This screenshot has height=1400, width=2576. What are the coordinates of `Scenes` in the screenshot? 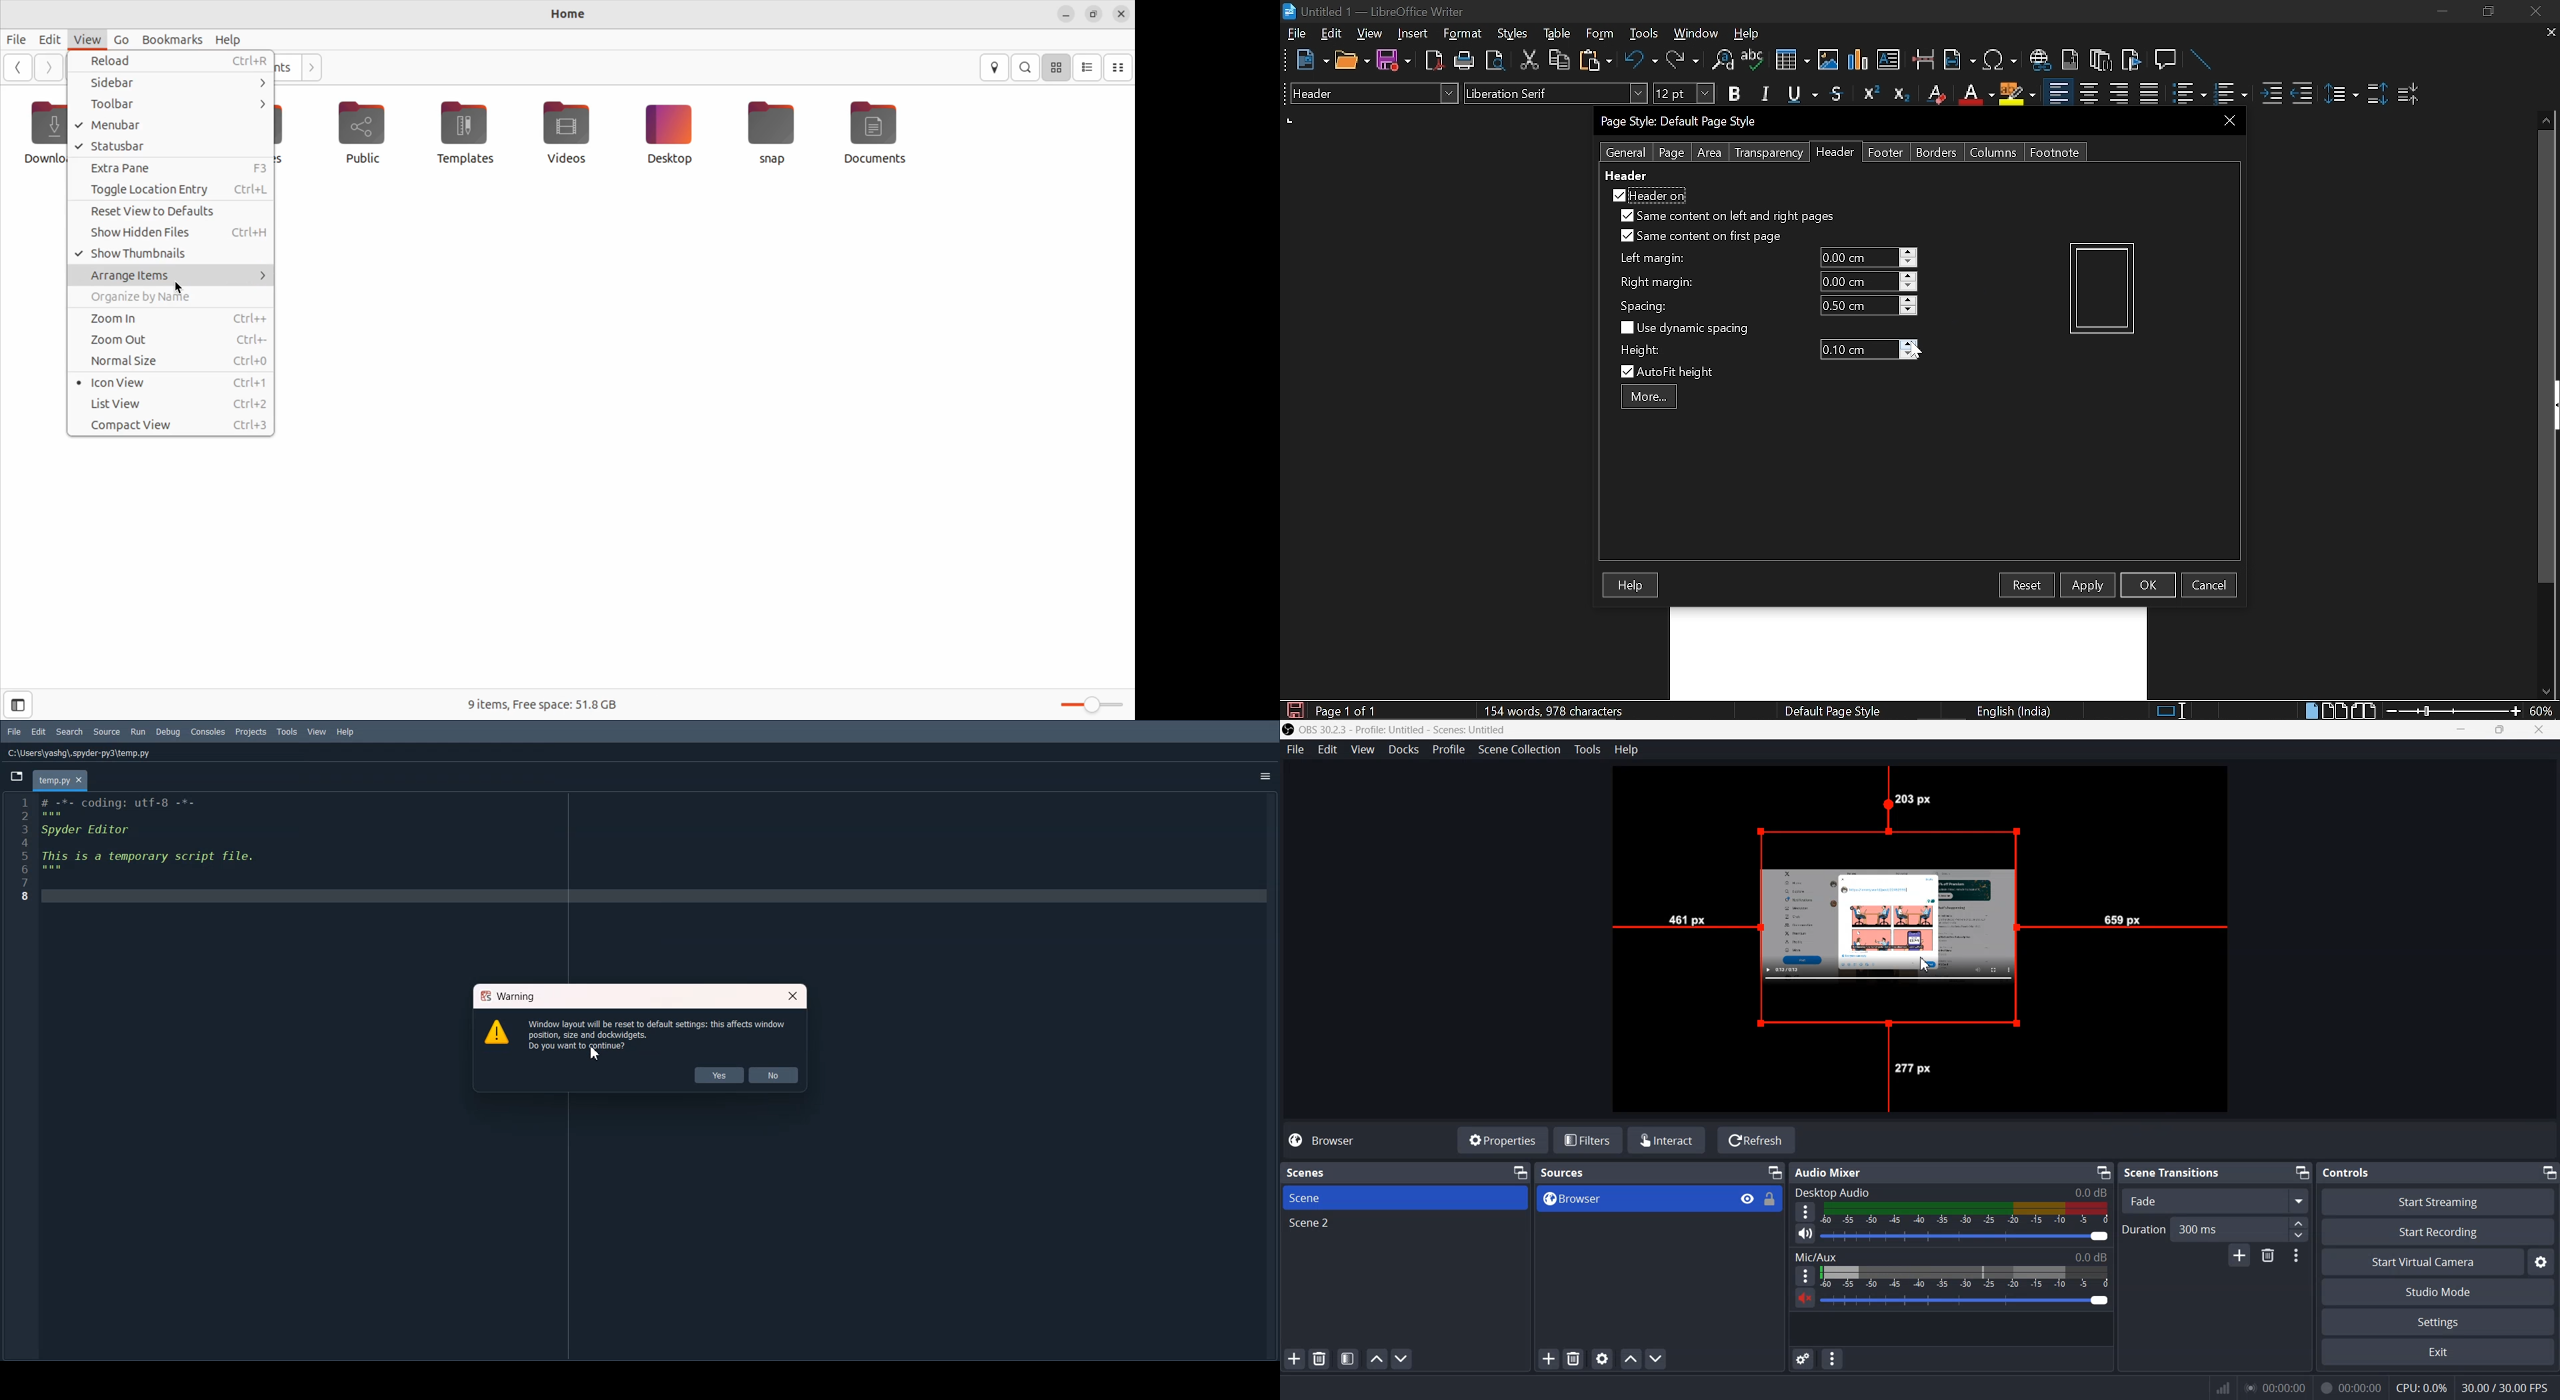 It's located at (1335, 1171).